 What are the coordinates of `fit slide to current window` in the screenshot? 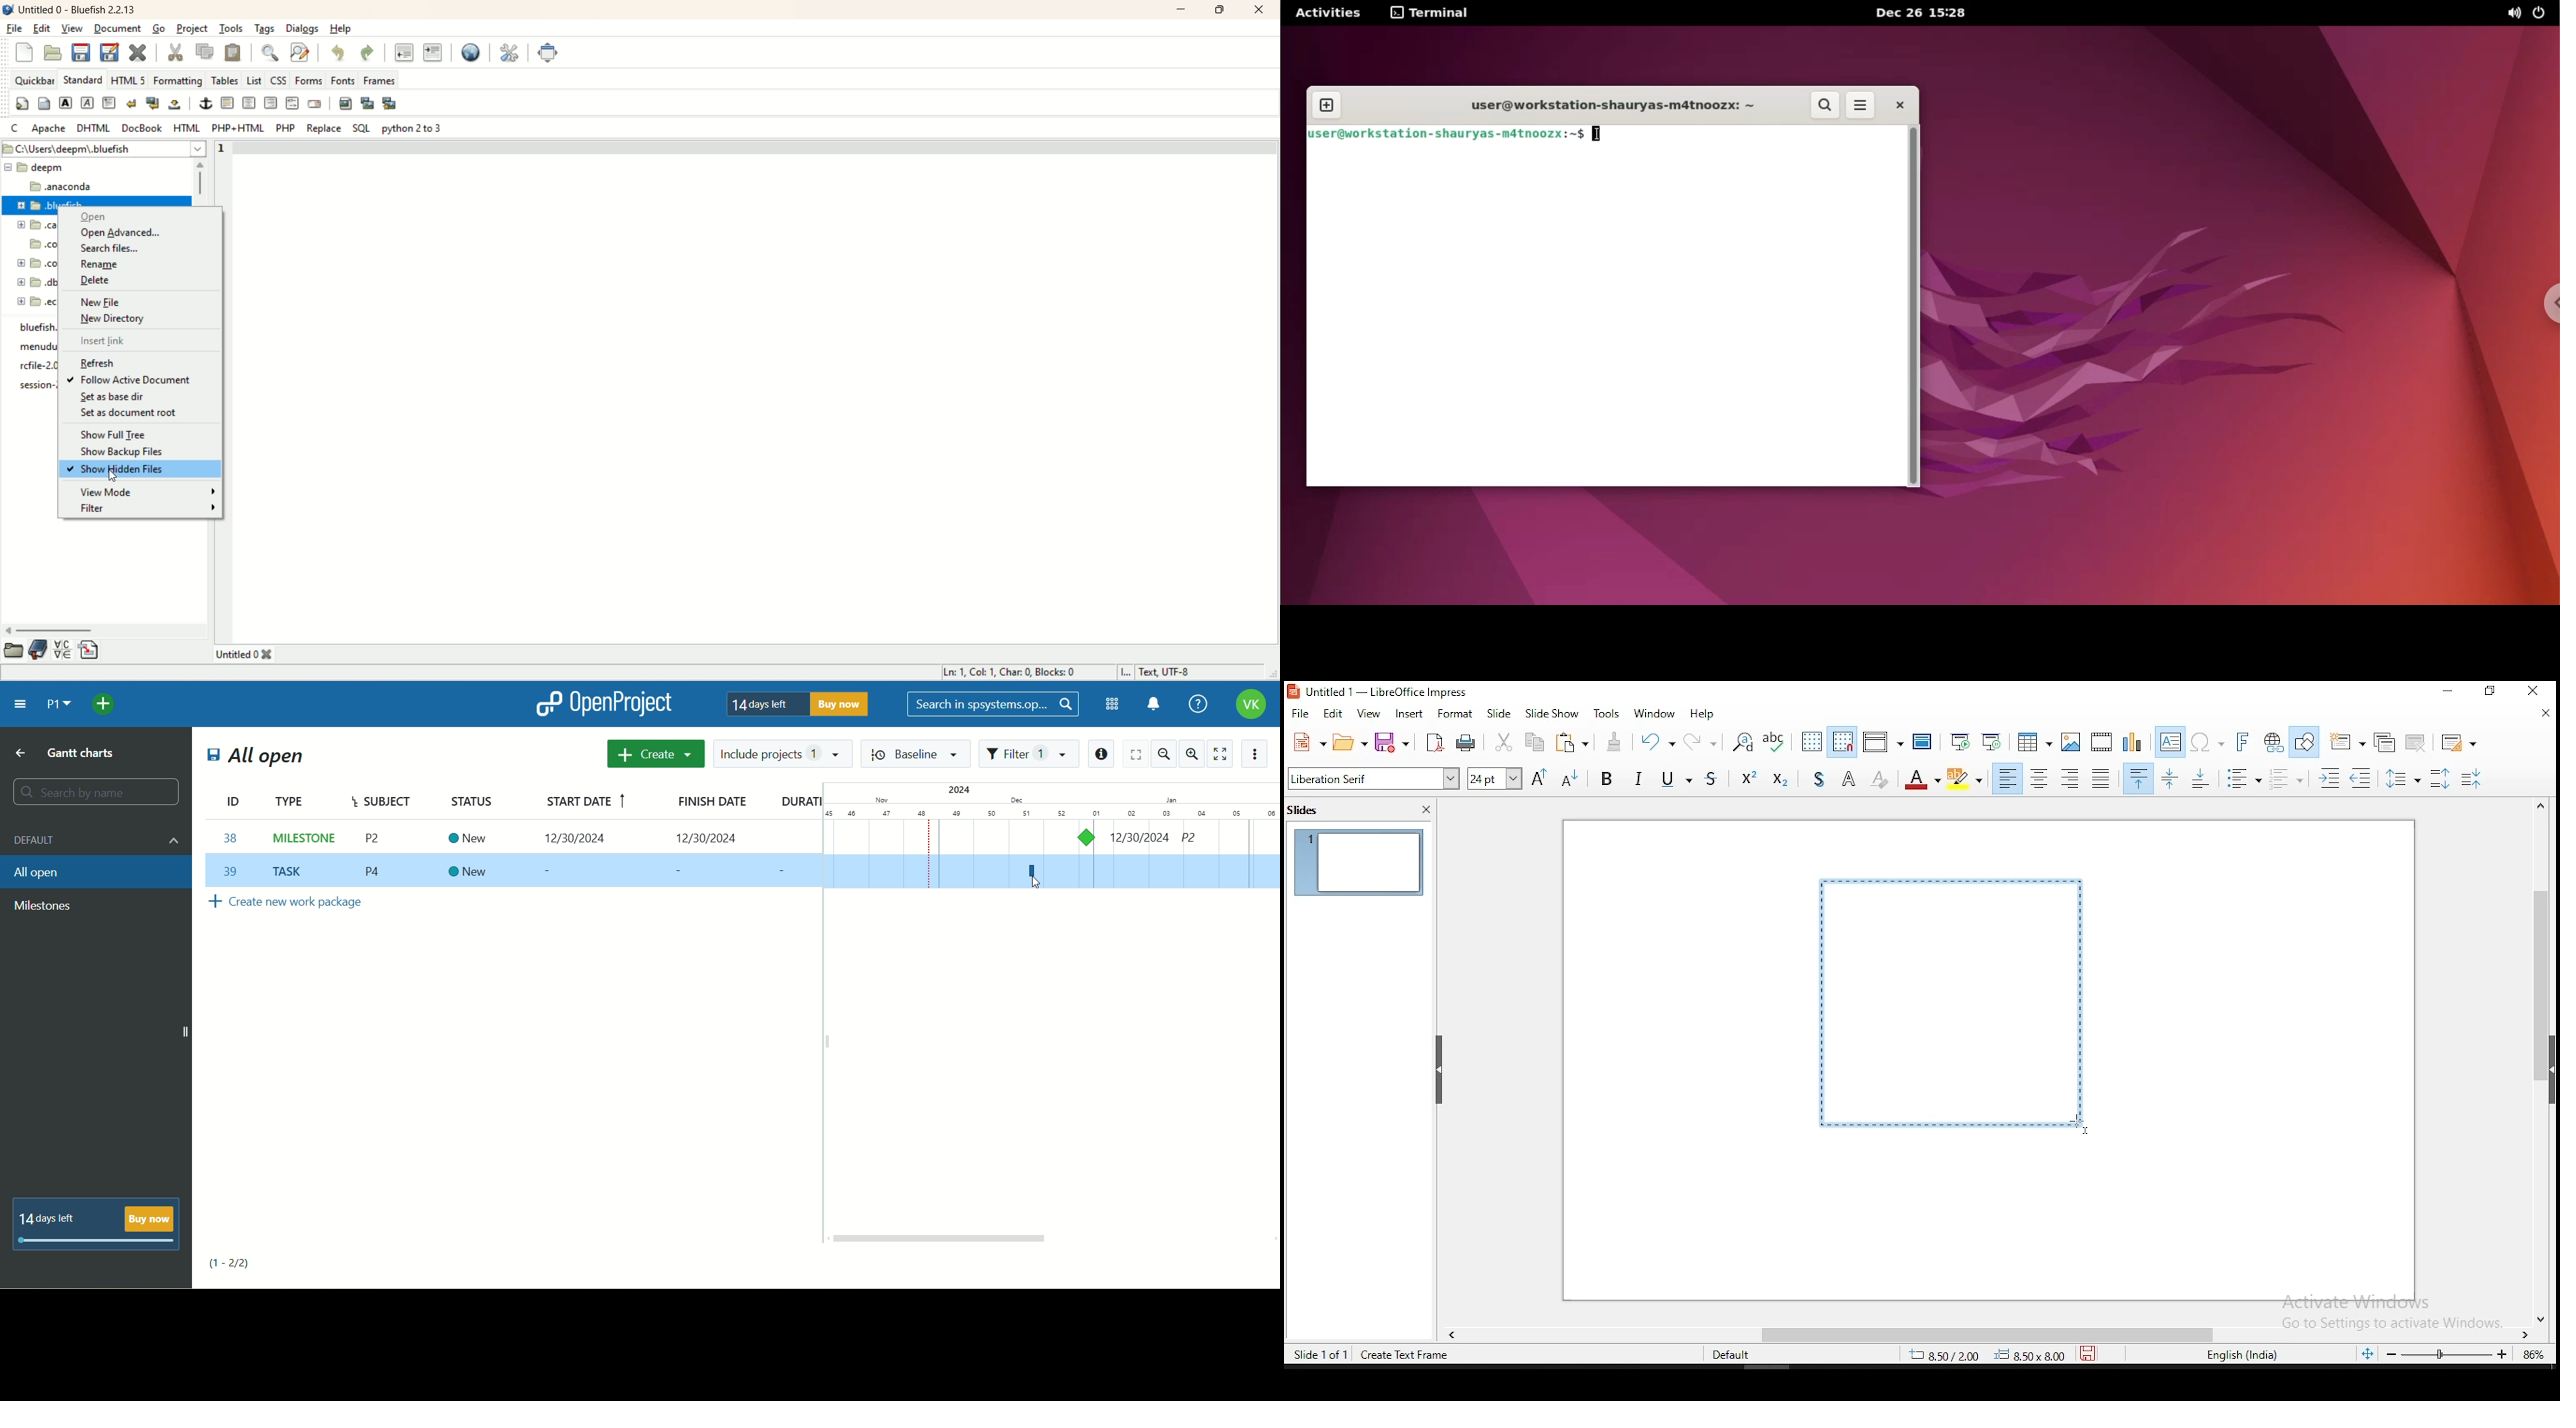 It's located at (2367, 1353).